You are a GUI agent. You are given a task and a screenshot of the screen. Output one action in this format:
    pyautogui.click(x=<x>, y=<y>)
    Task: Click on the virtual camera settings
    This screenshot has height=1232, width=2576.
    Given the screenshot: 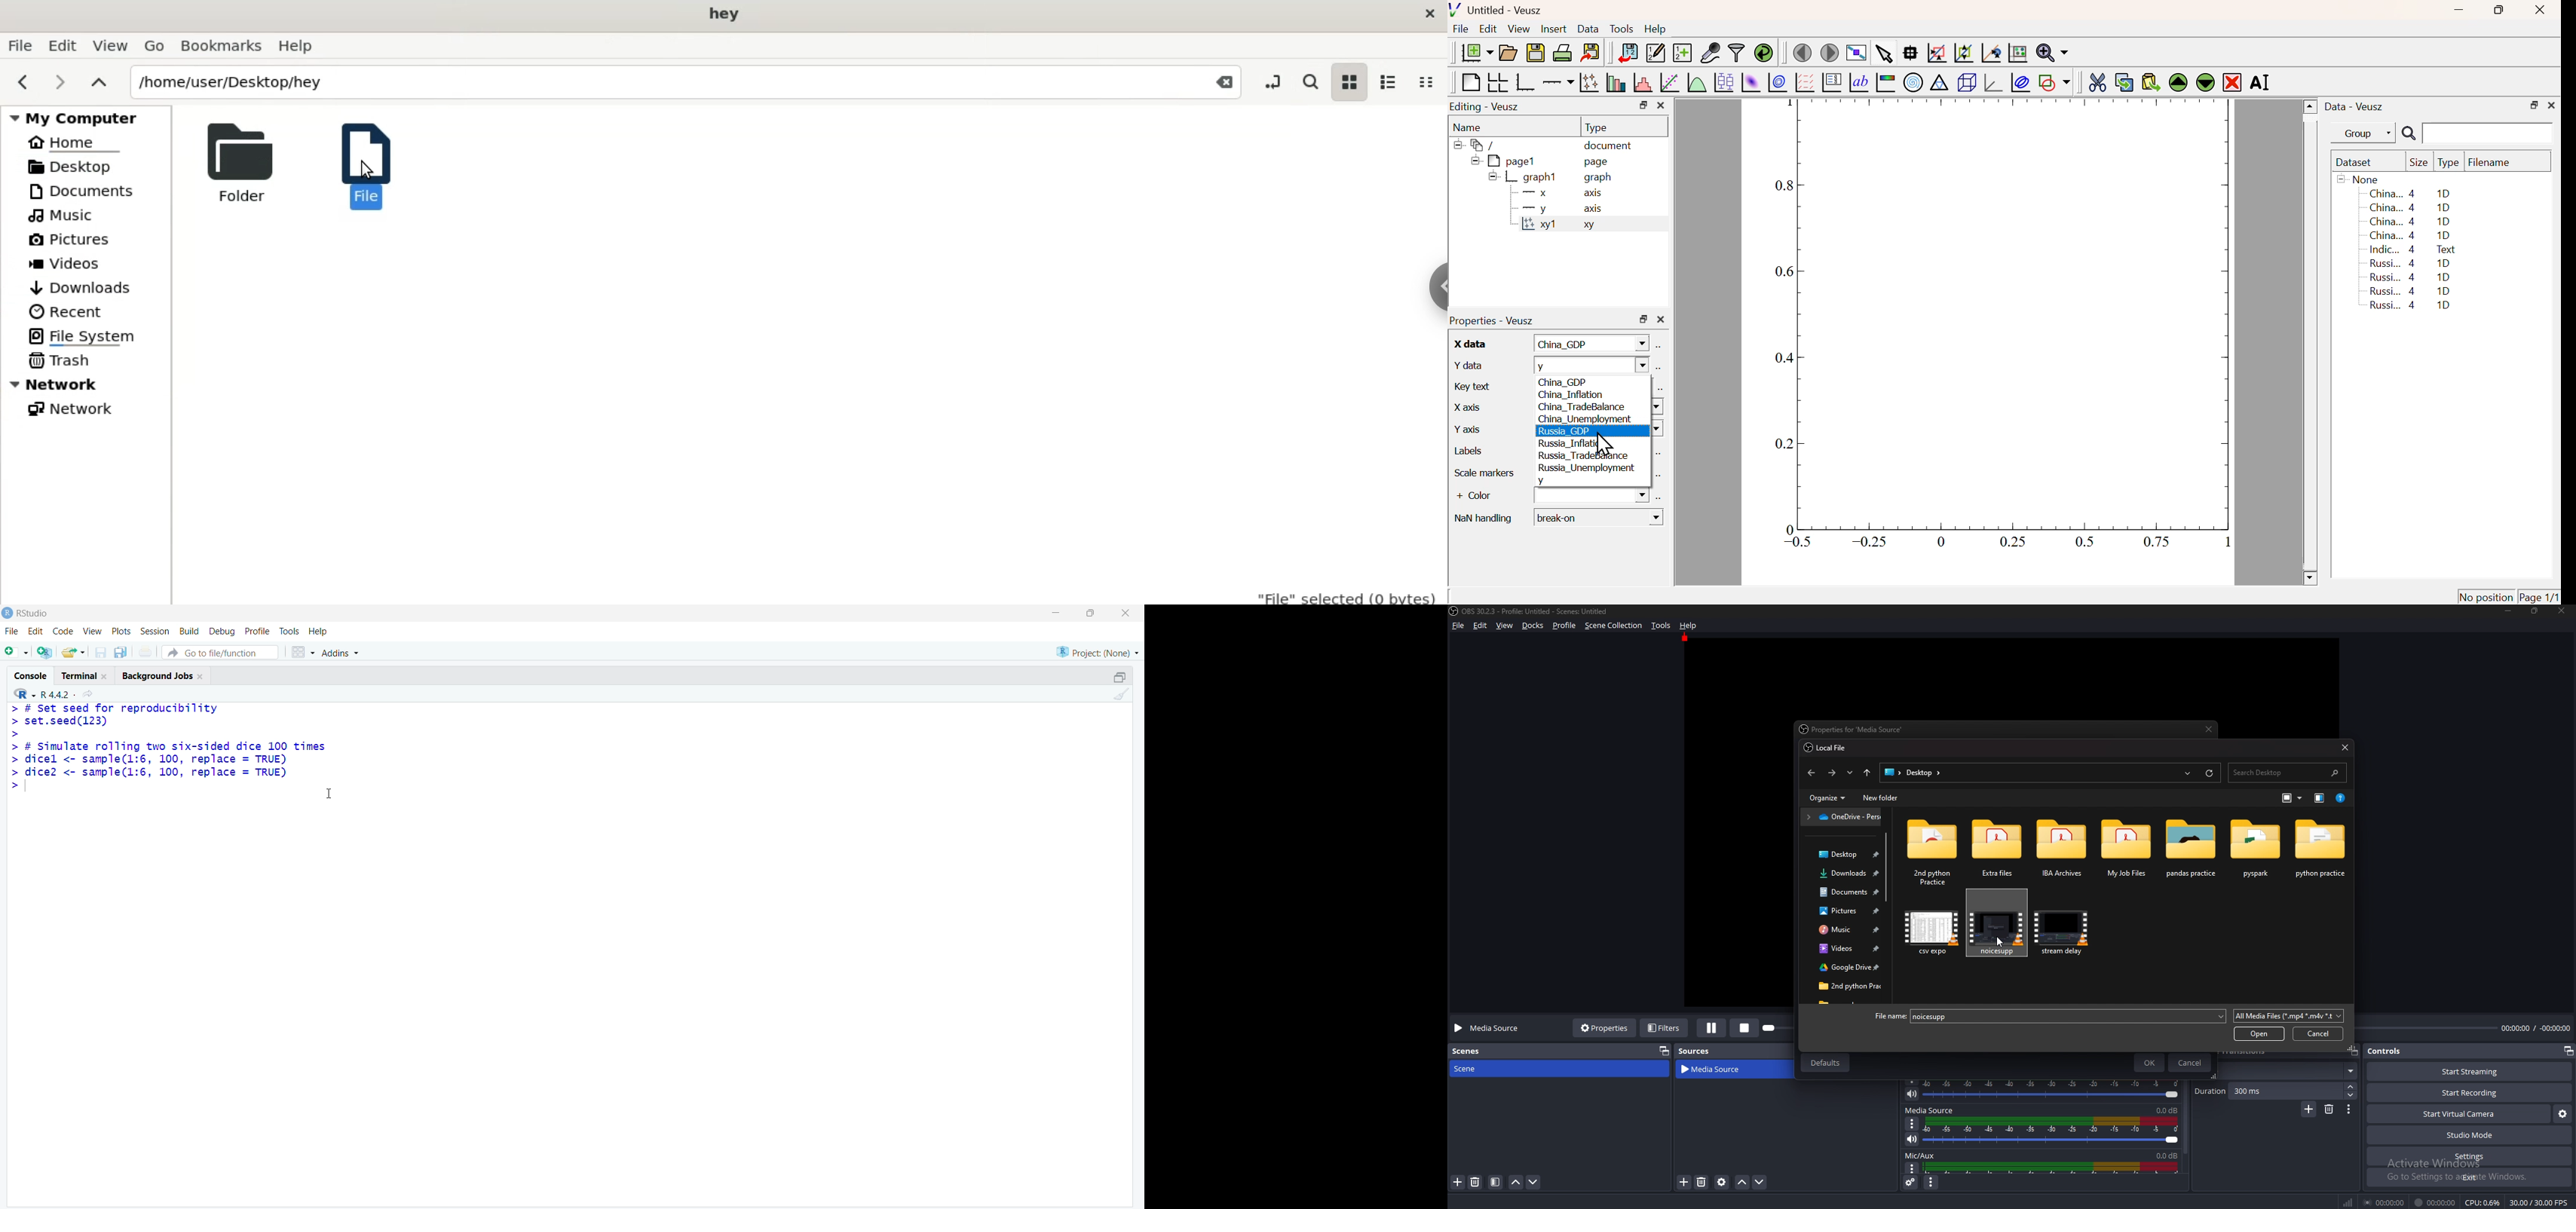 What is the action you would take?
    pyautogui.click(x=2563, y=1113)
    